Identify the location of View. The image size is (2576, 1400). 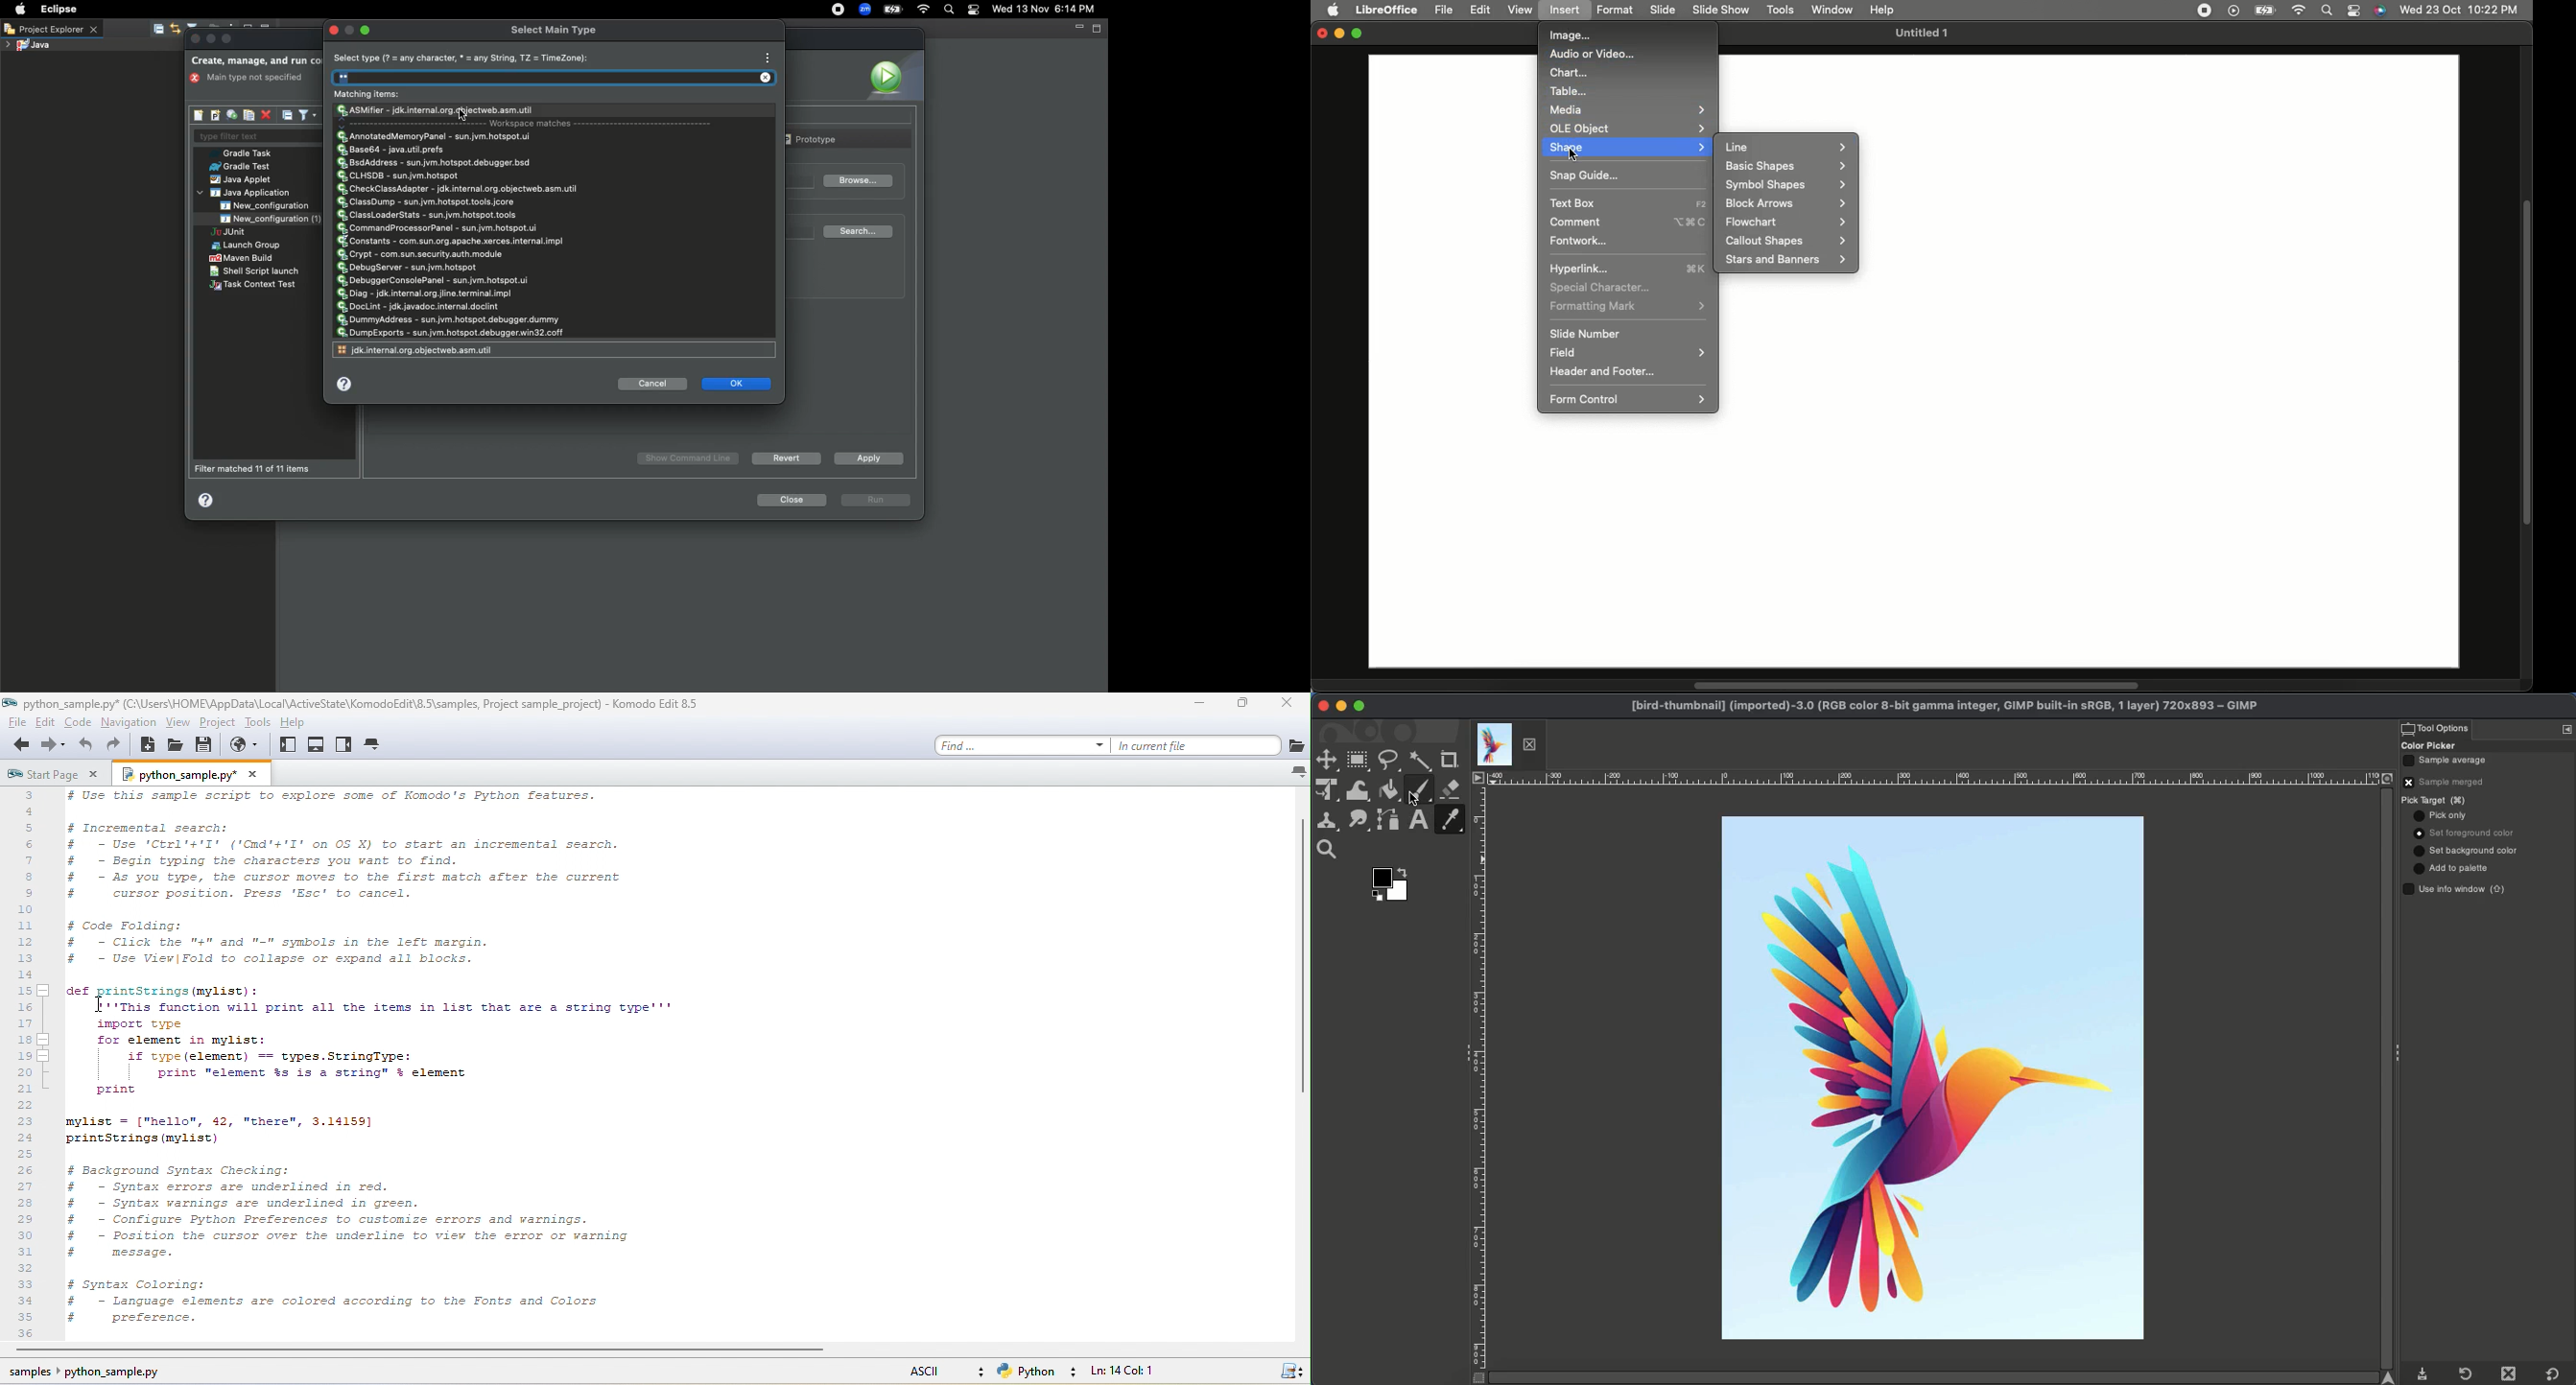
(1521, 10).